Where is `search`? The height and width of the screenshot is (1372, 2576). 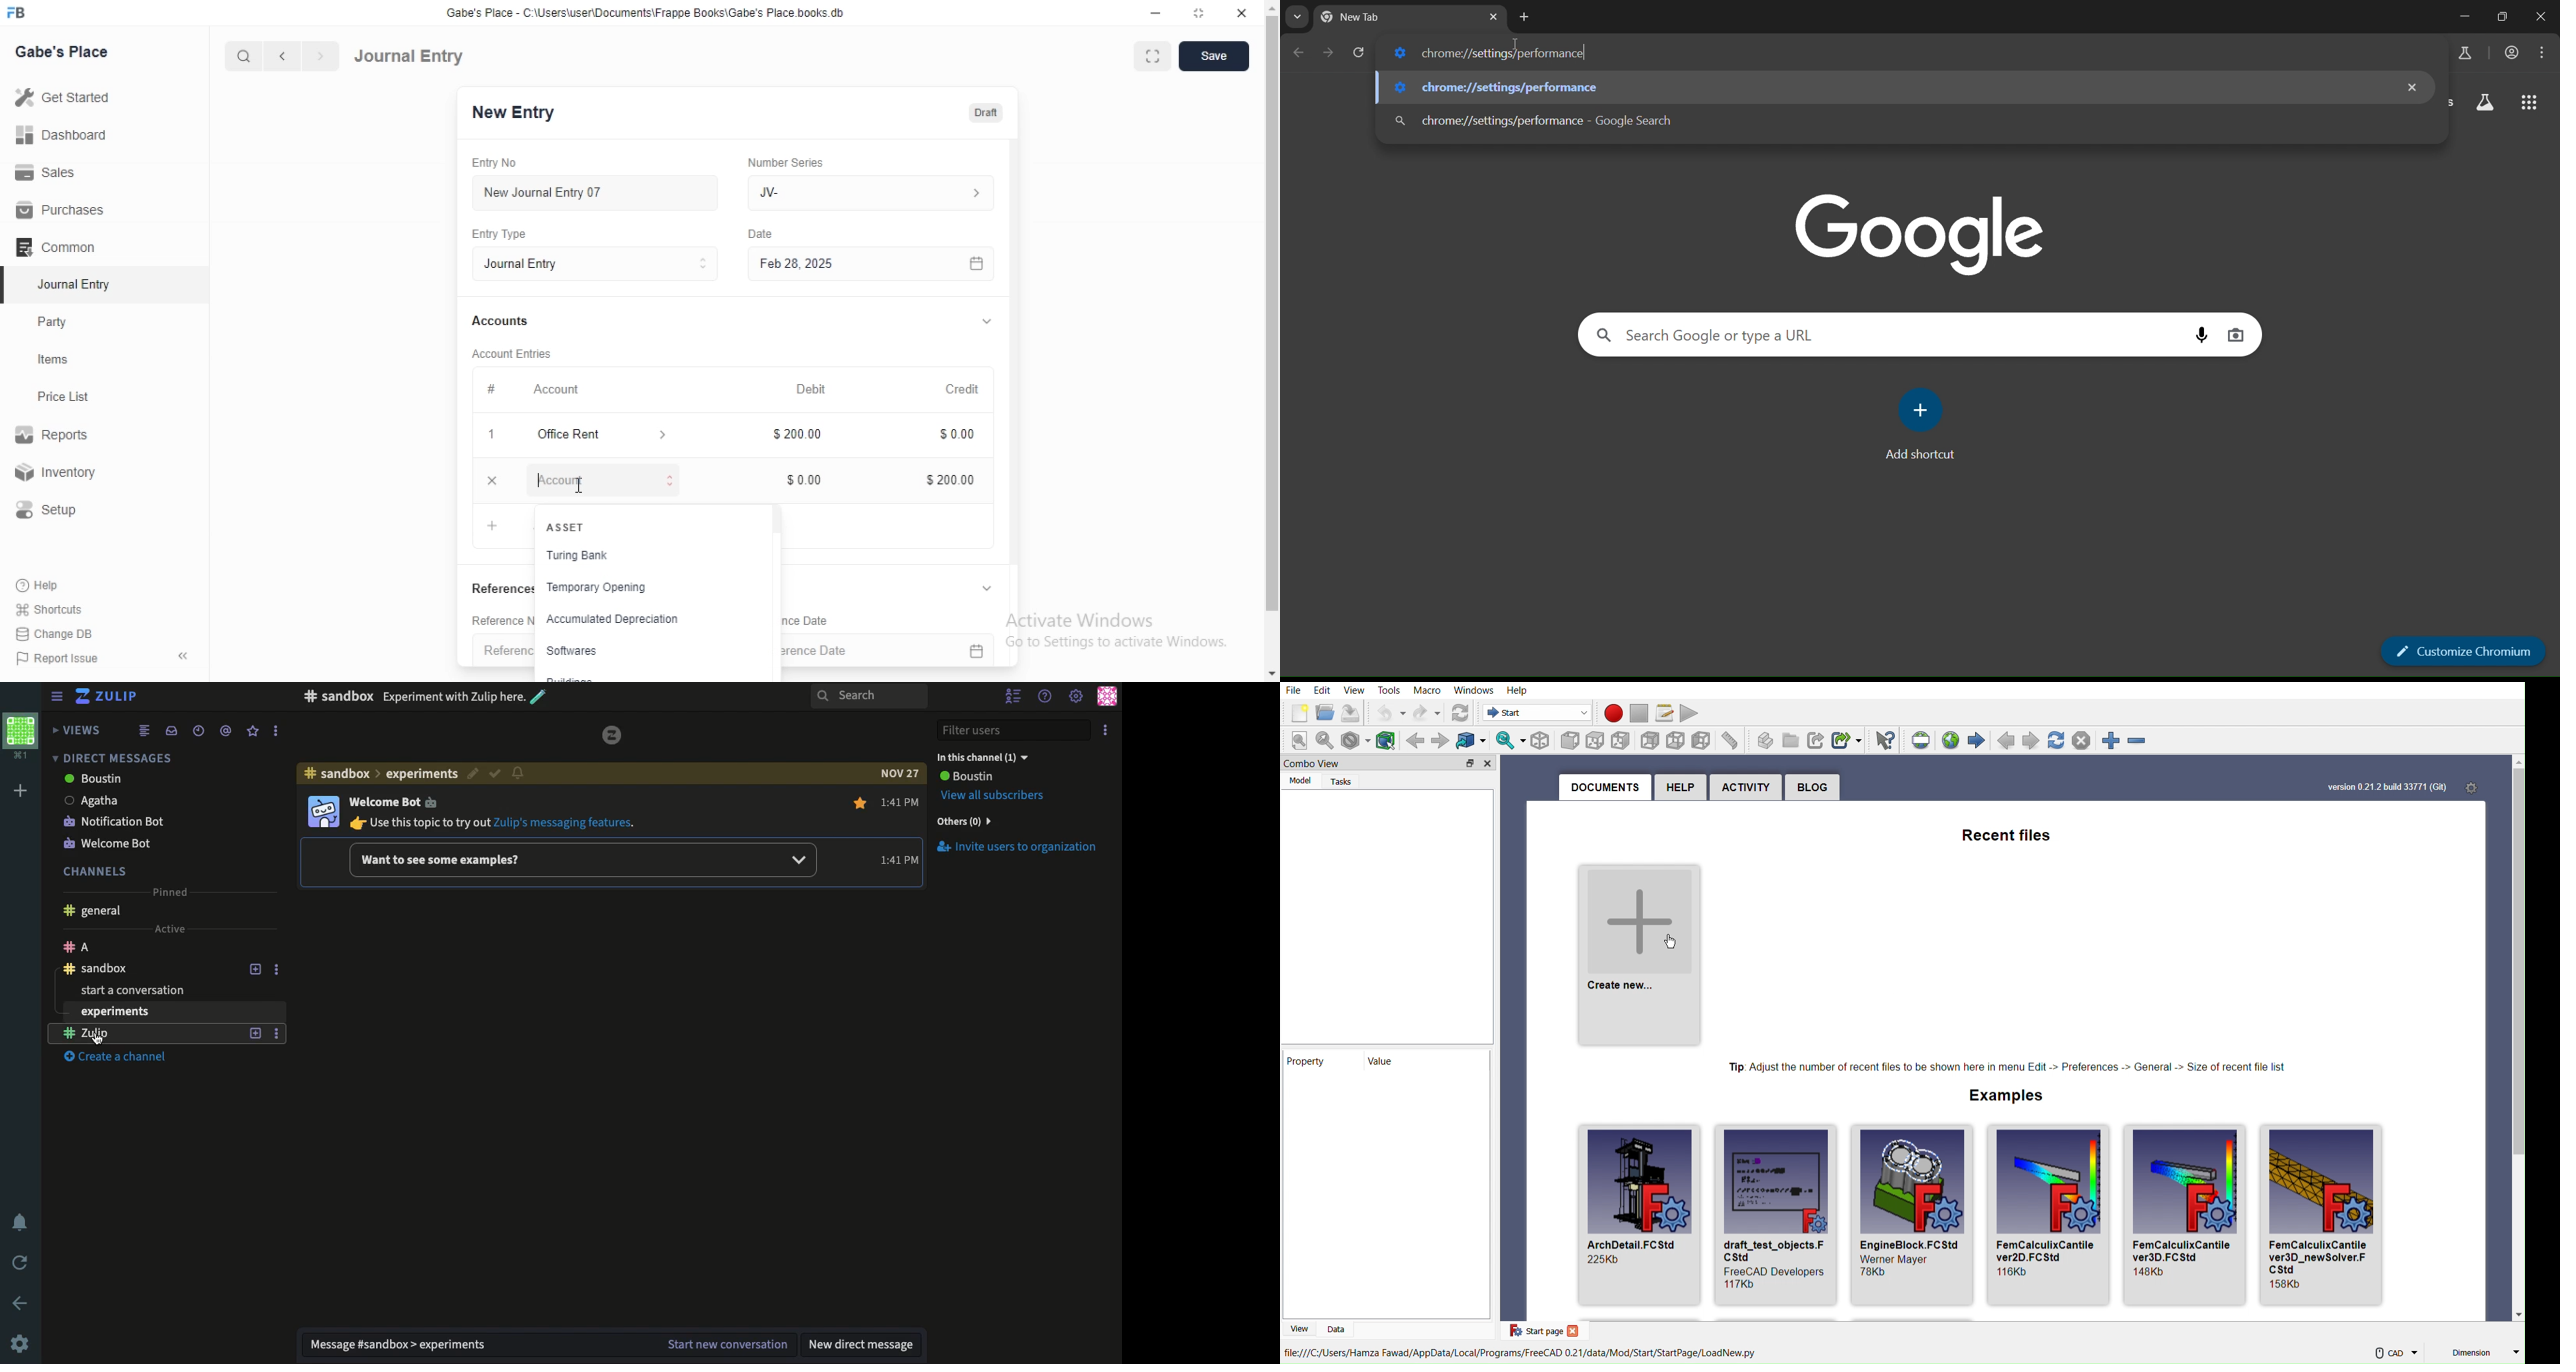
search is located at coordinates (241, 56).